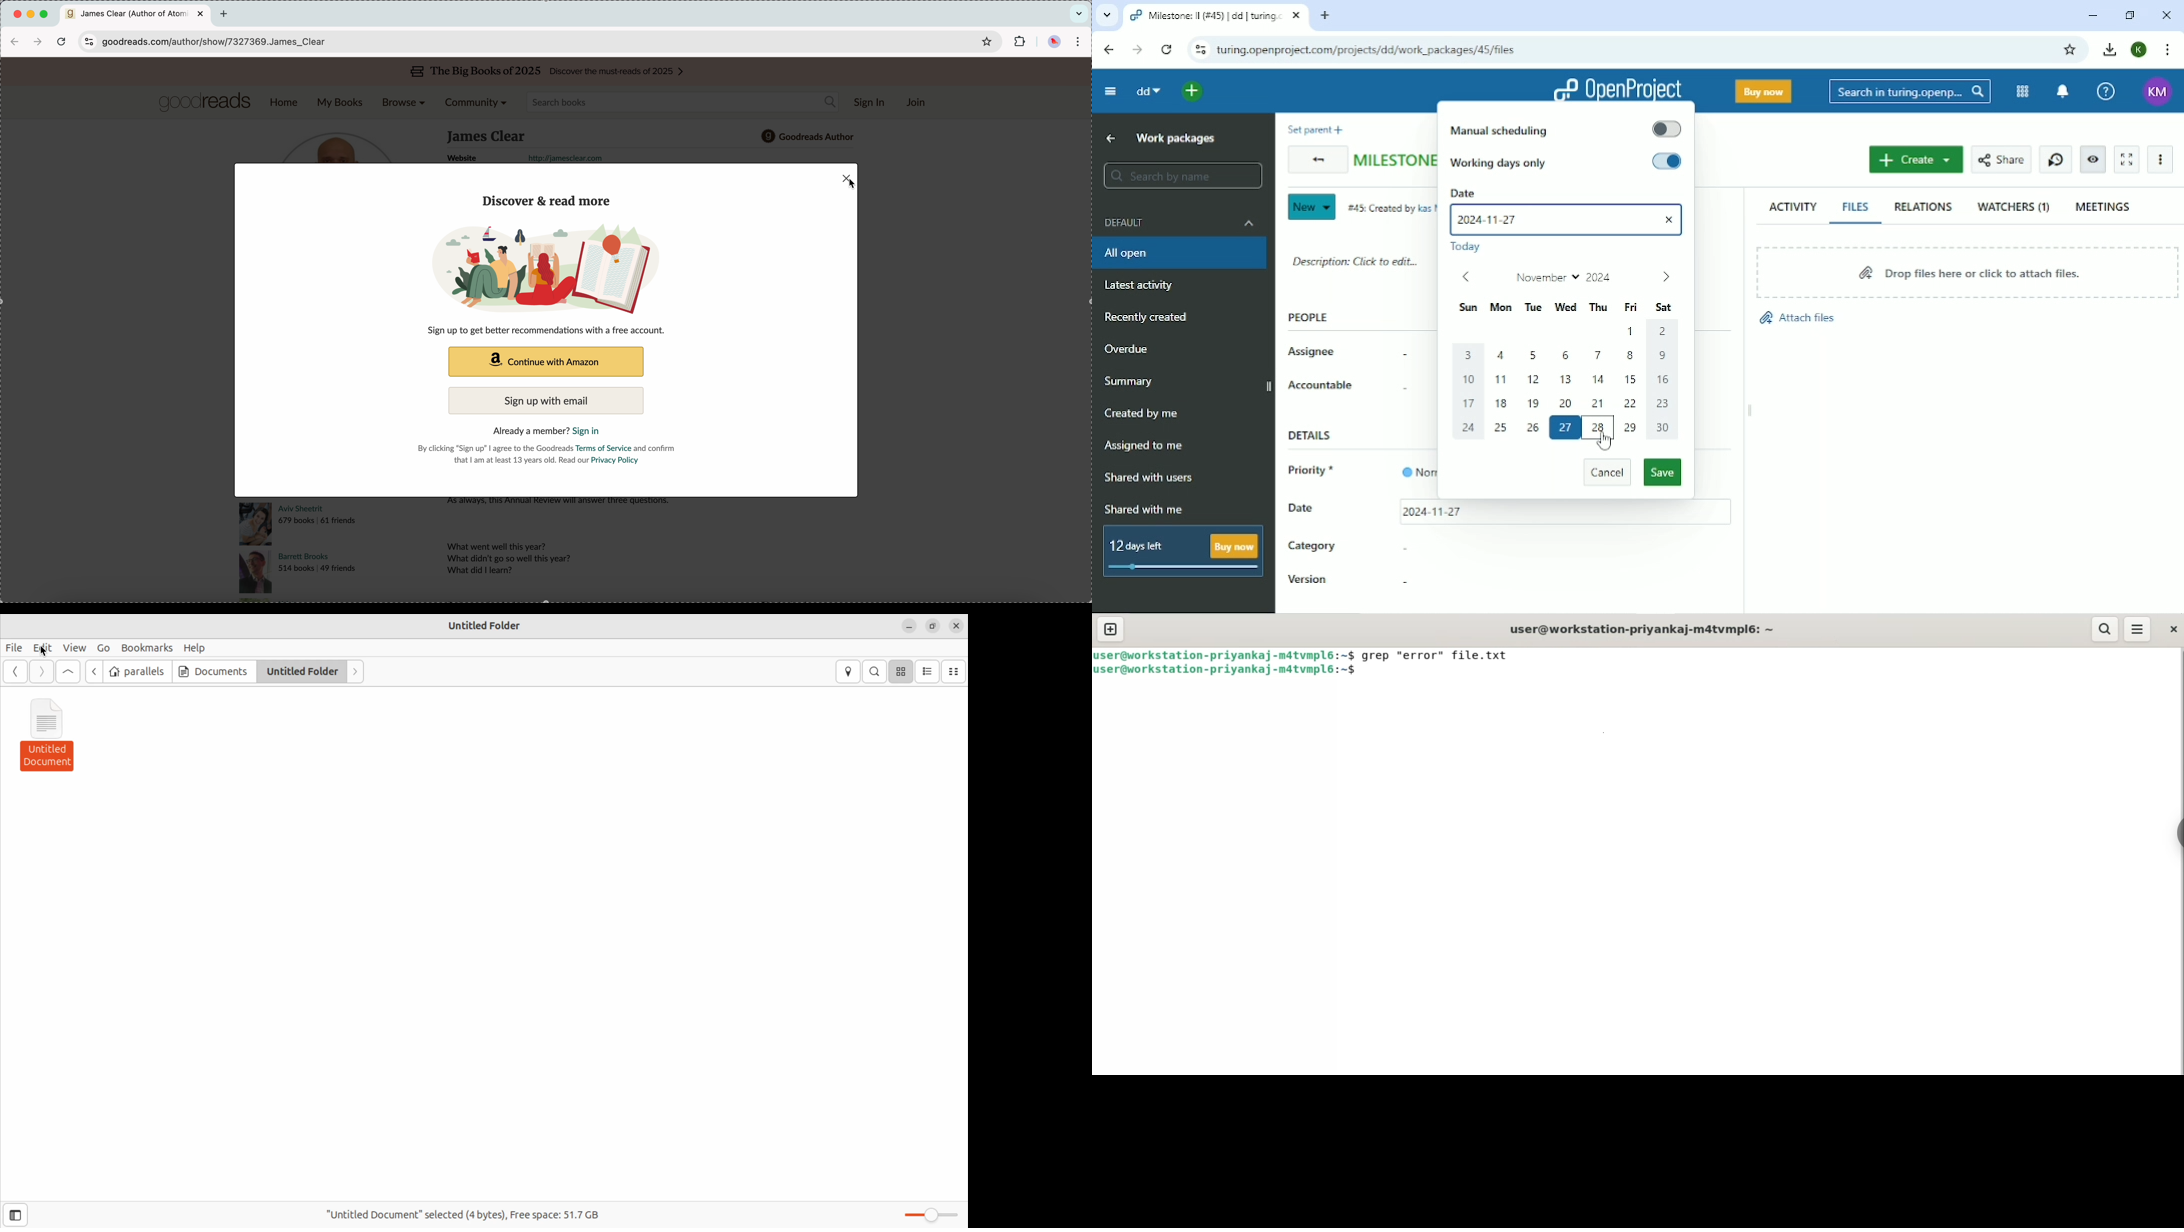 Image resolution: width=2184 pixels, height=1232 pixels. Describe the element at coordinates (1214, 16) in the screenshot. I see `Current tab` at that location.